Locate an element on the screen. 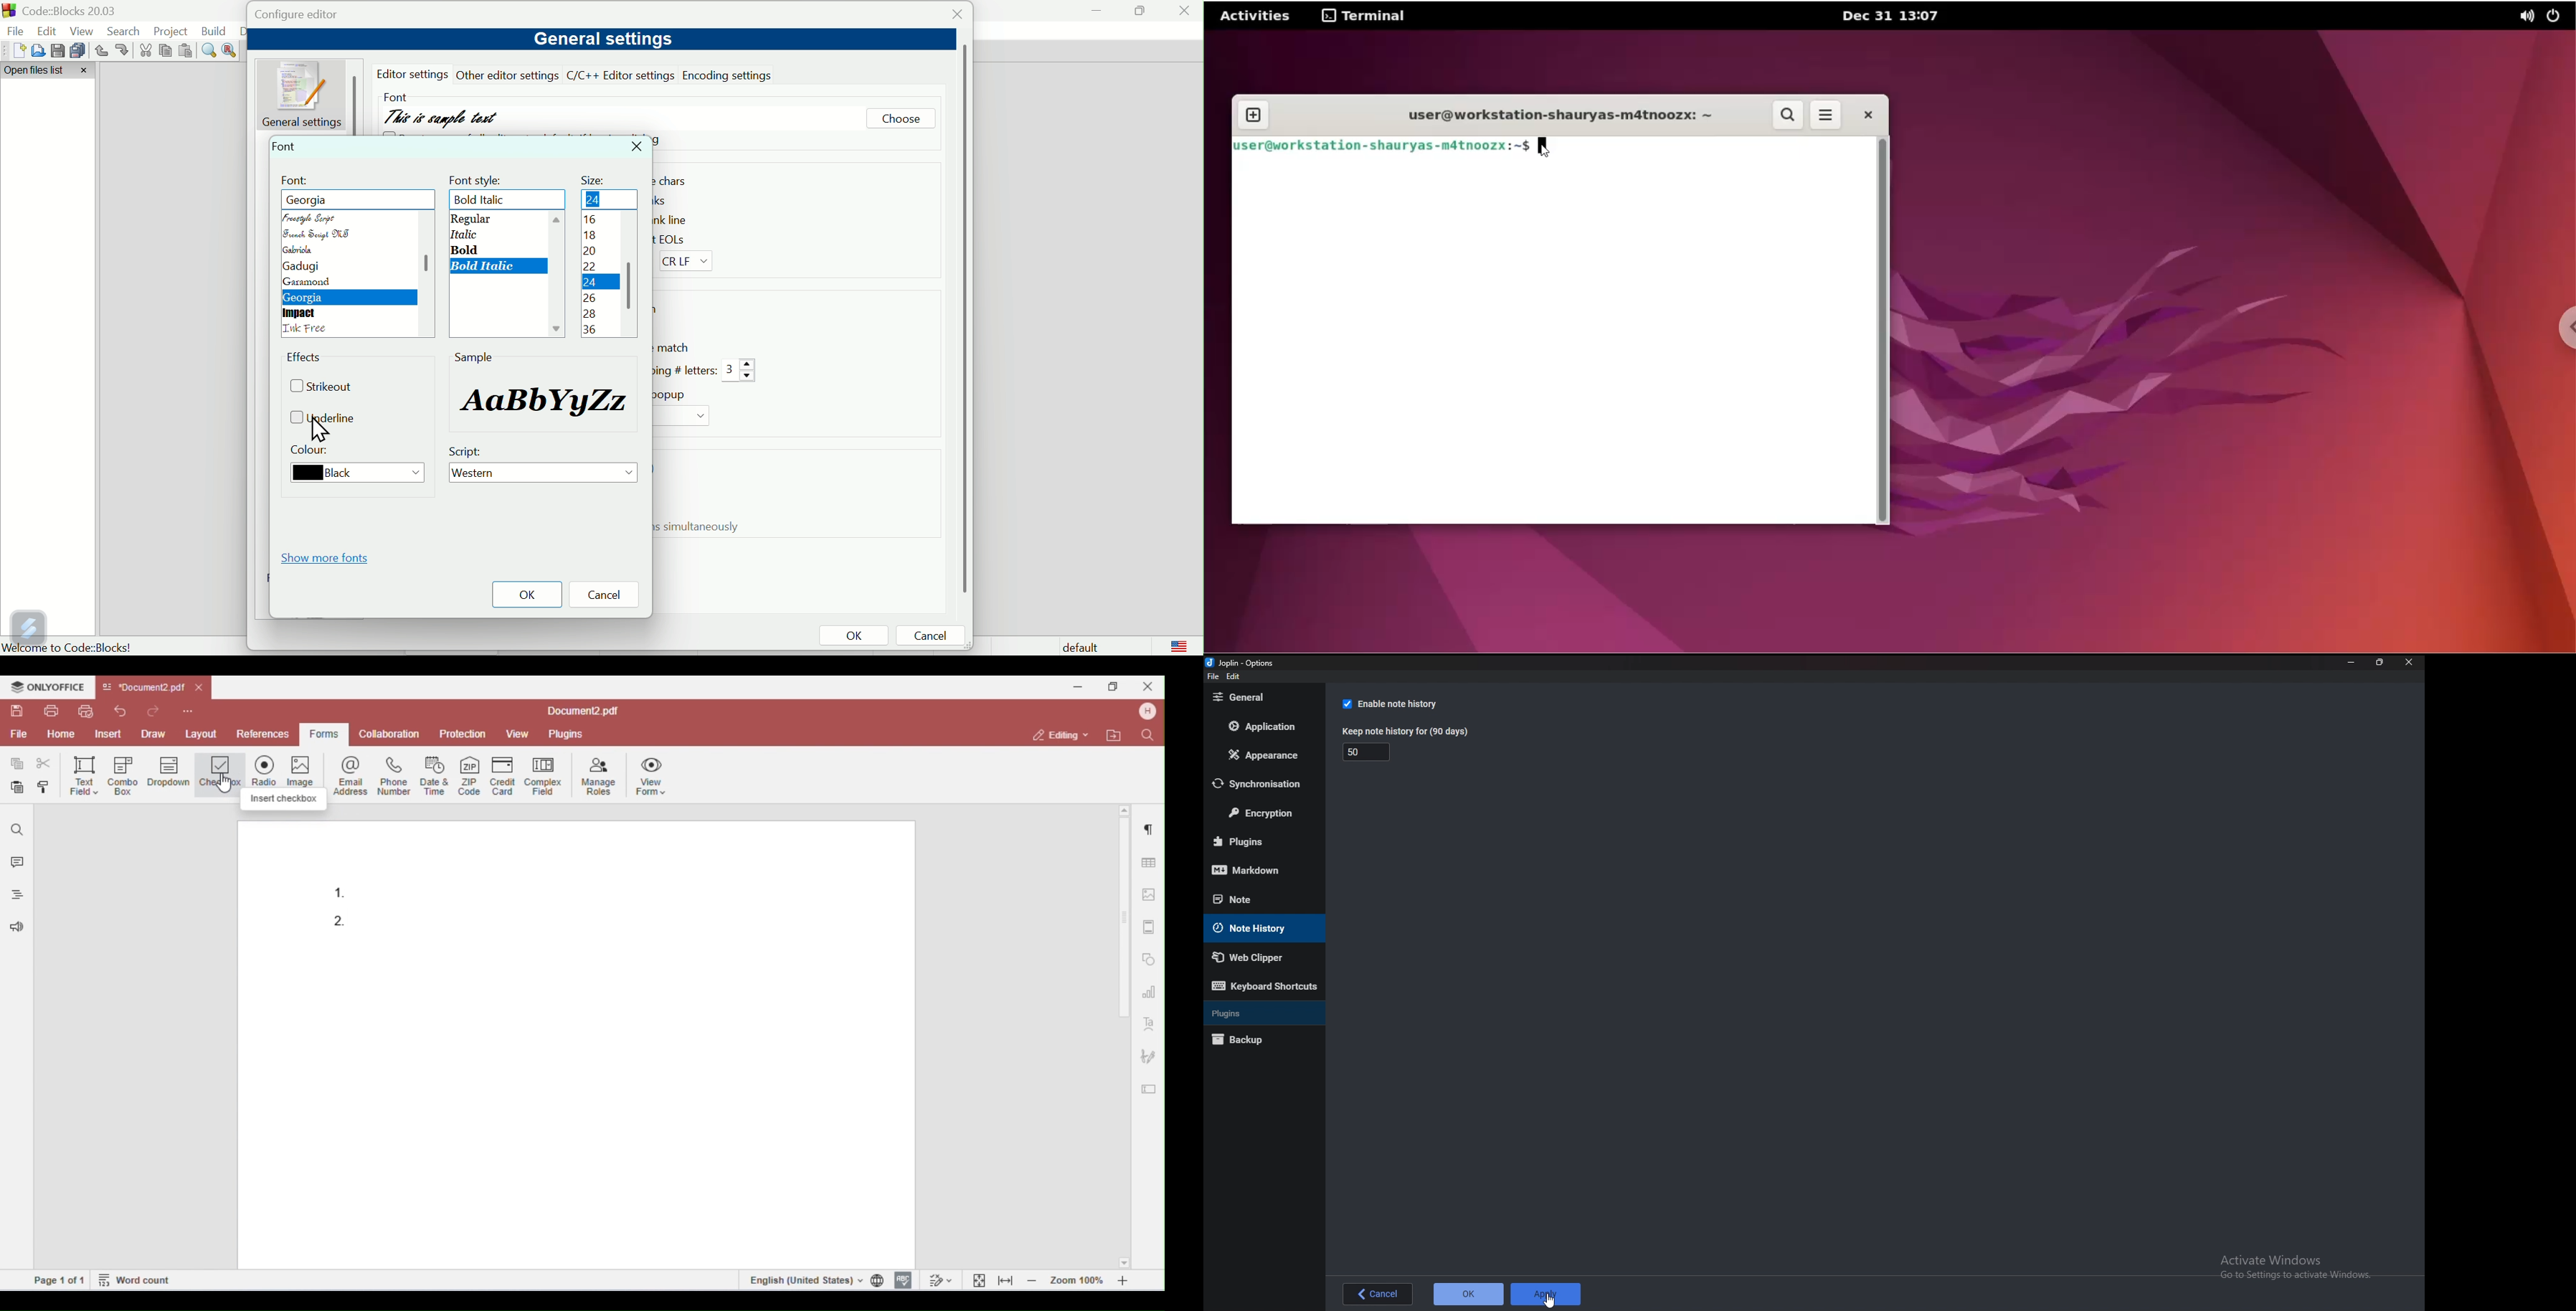 The height and width of the screenshot is (1316, 2576). maximise is located at coordinates (1139, 10).